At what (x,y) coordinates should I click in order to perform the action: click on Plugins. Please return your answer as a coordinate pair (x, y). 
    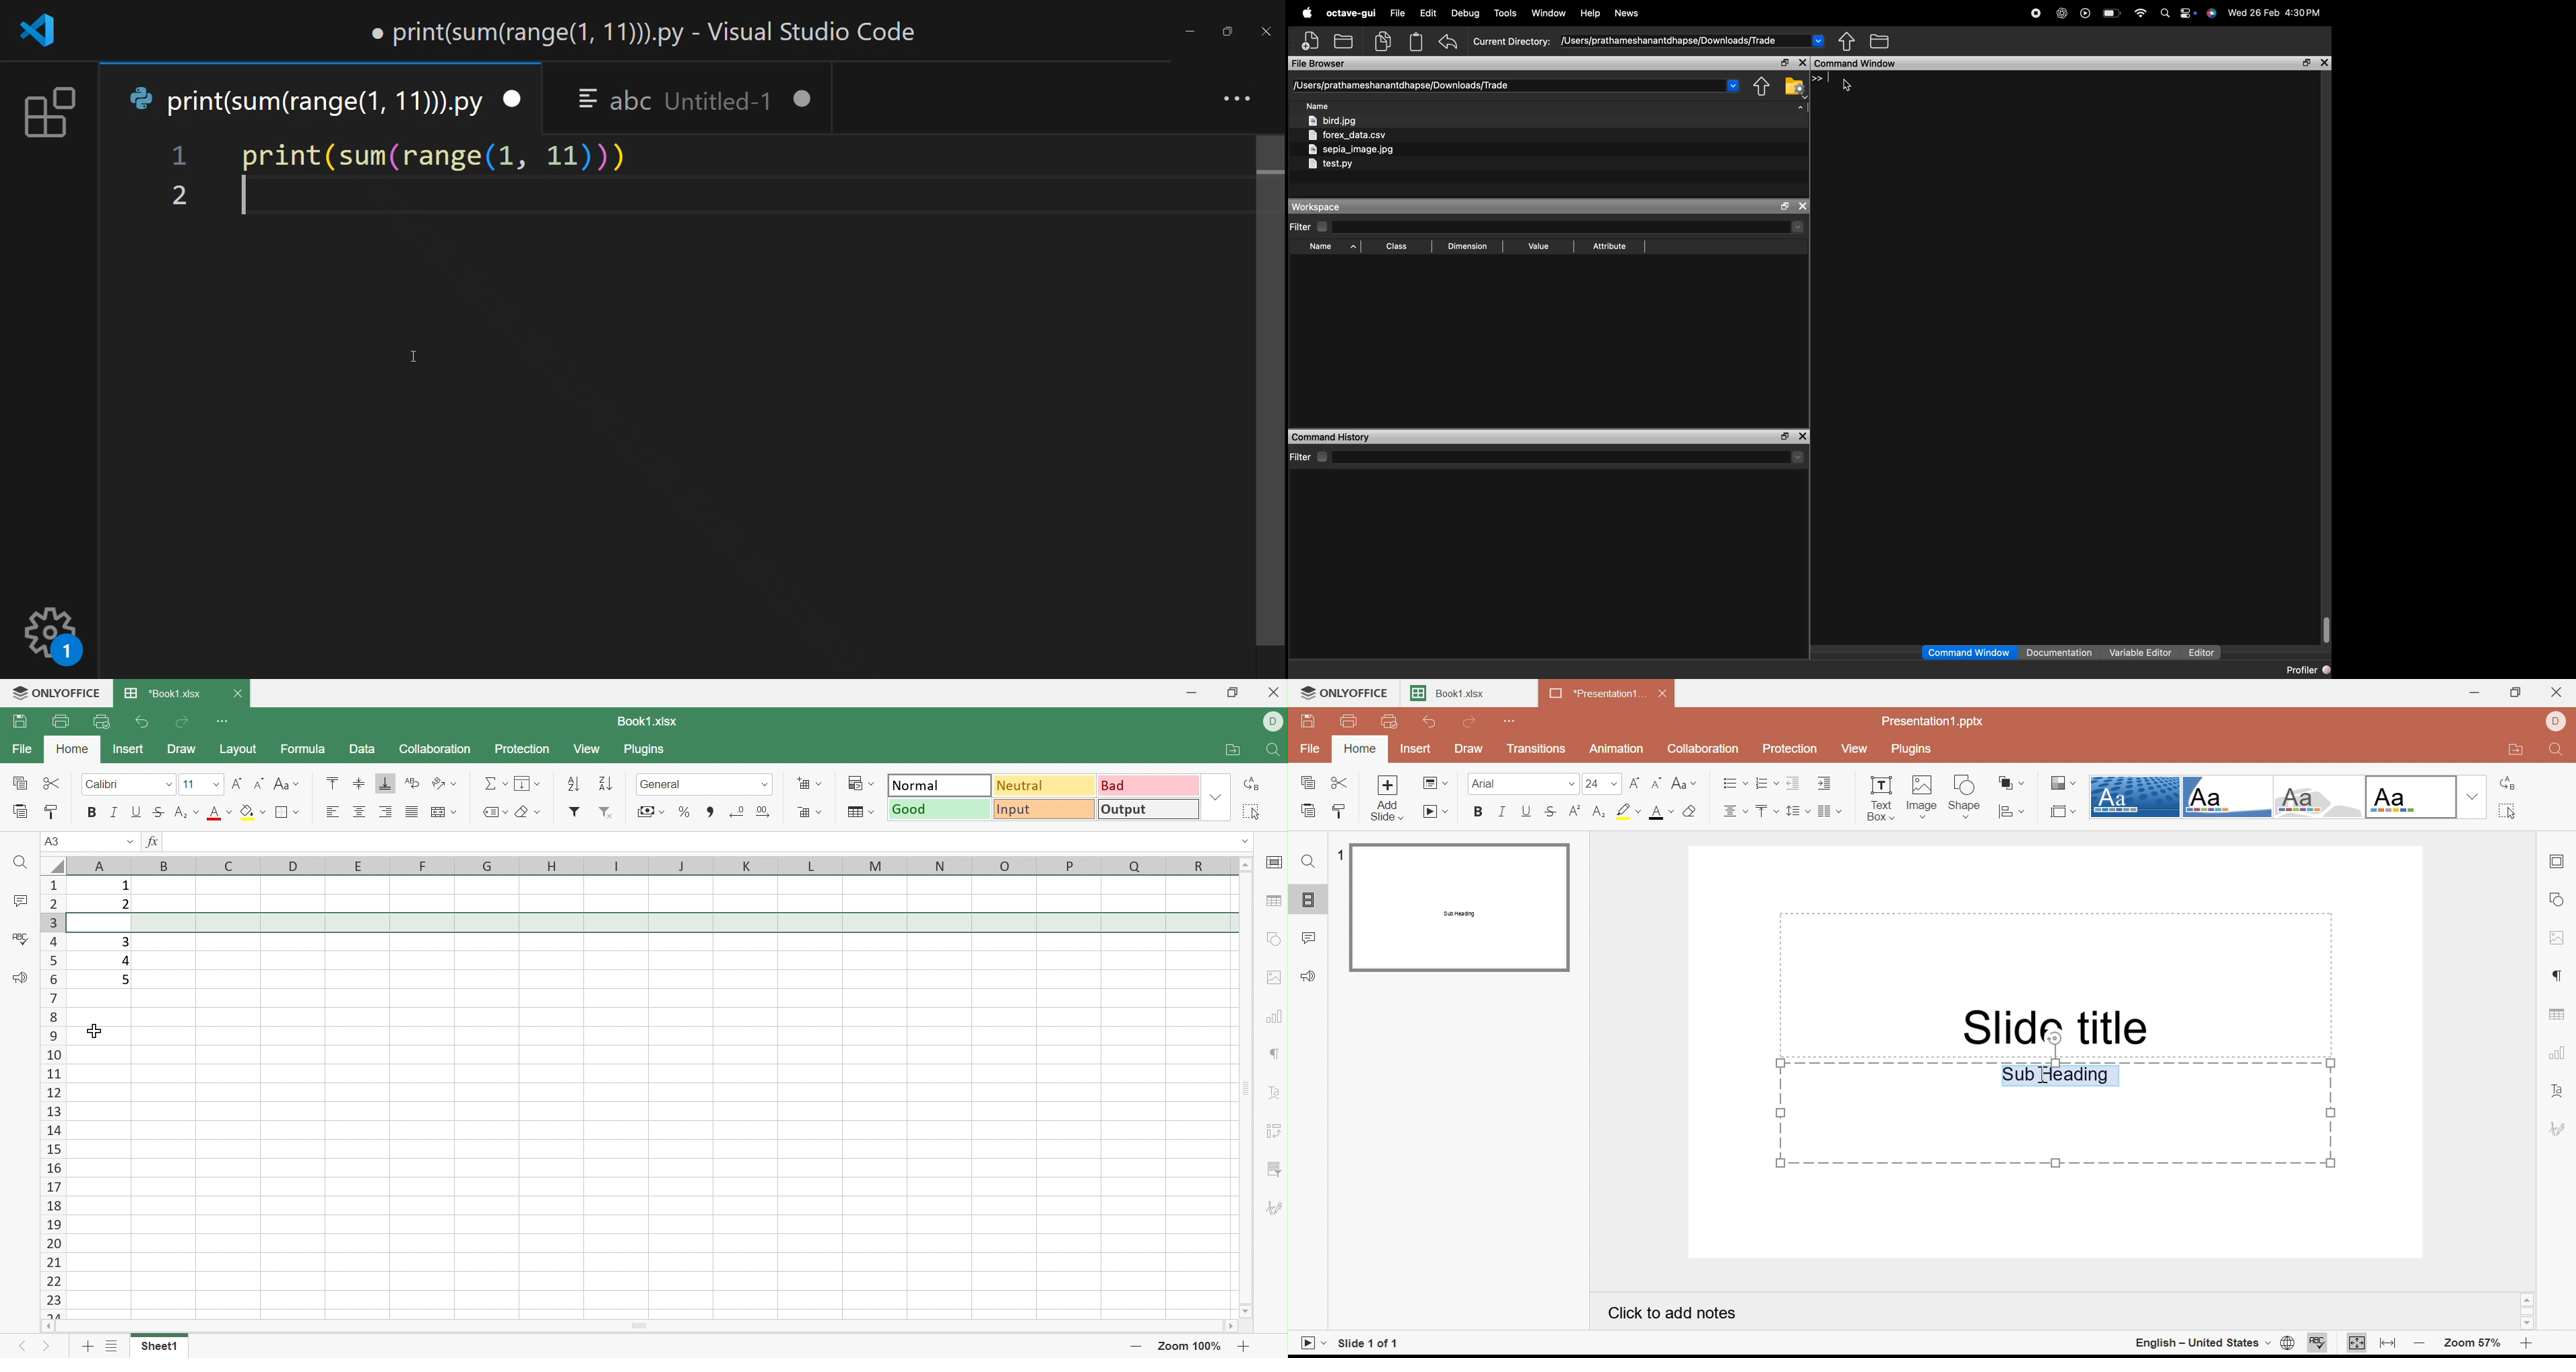
    Looking at the image, I should click on (1919, 750).